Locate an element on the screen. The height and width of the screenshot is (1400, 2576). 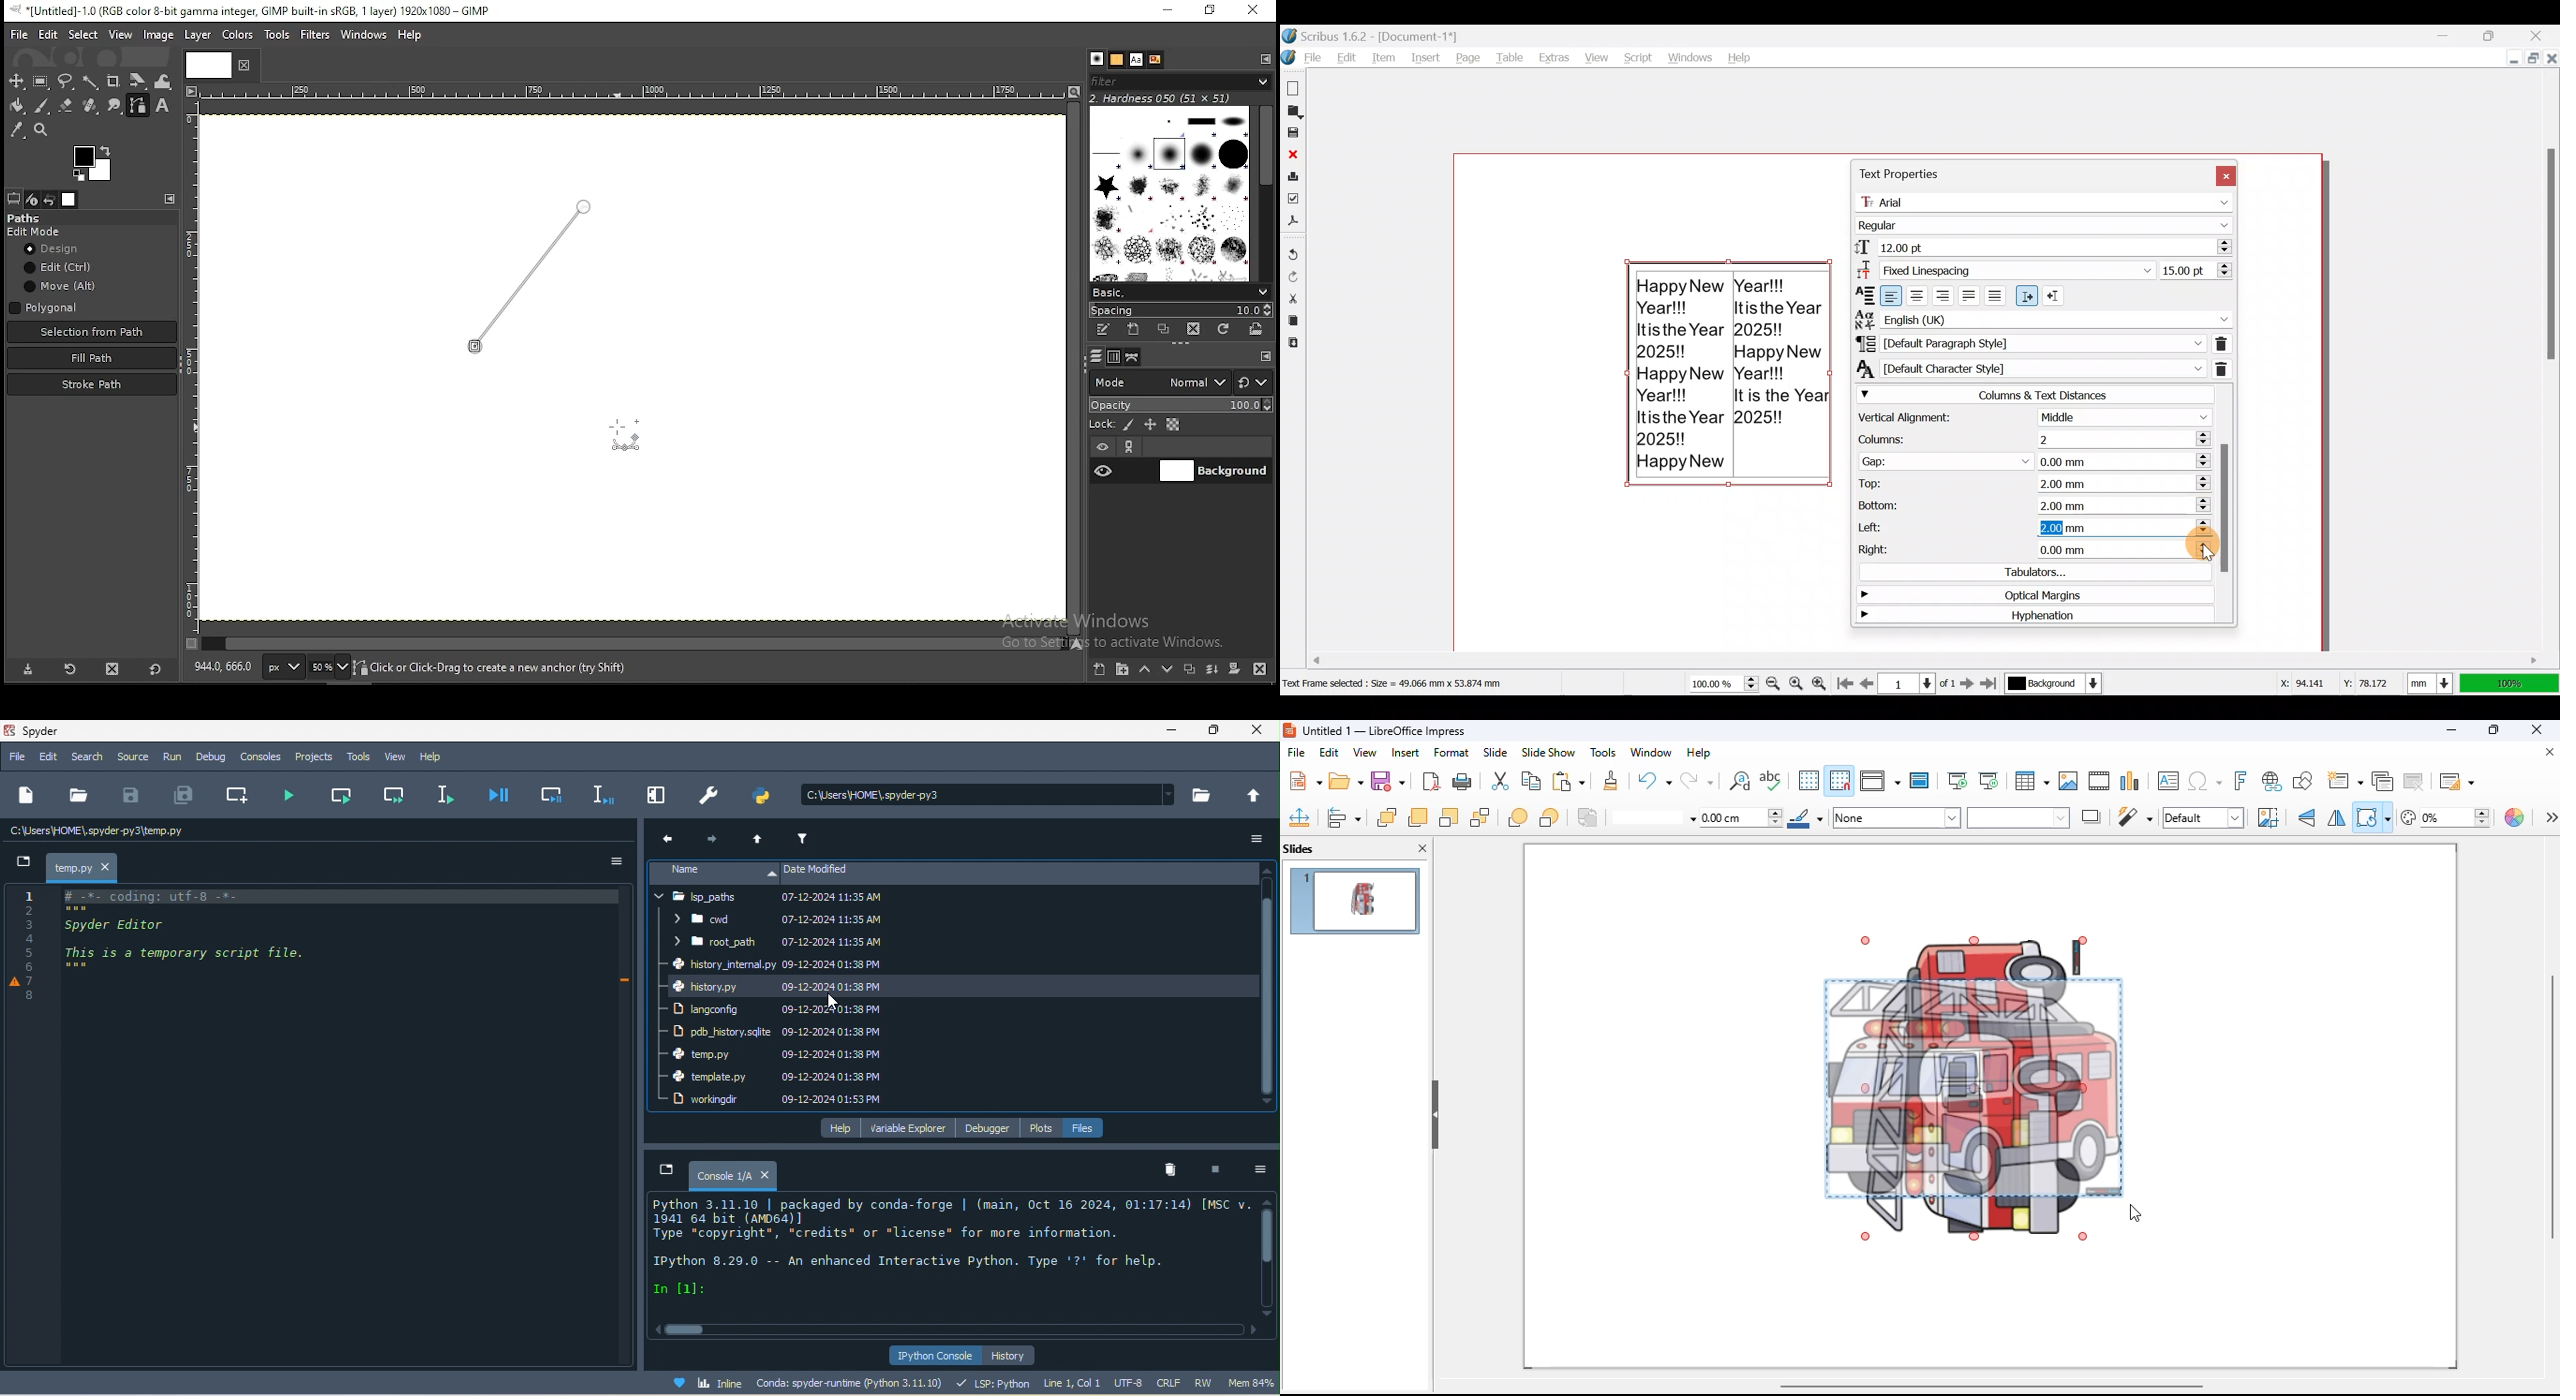
minimize is located at coordinates (2452, 729).